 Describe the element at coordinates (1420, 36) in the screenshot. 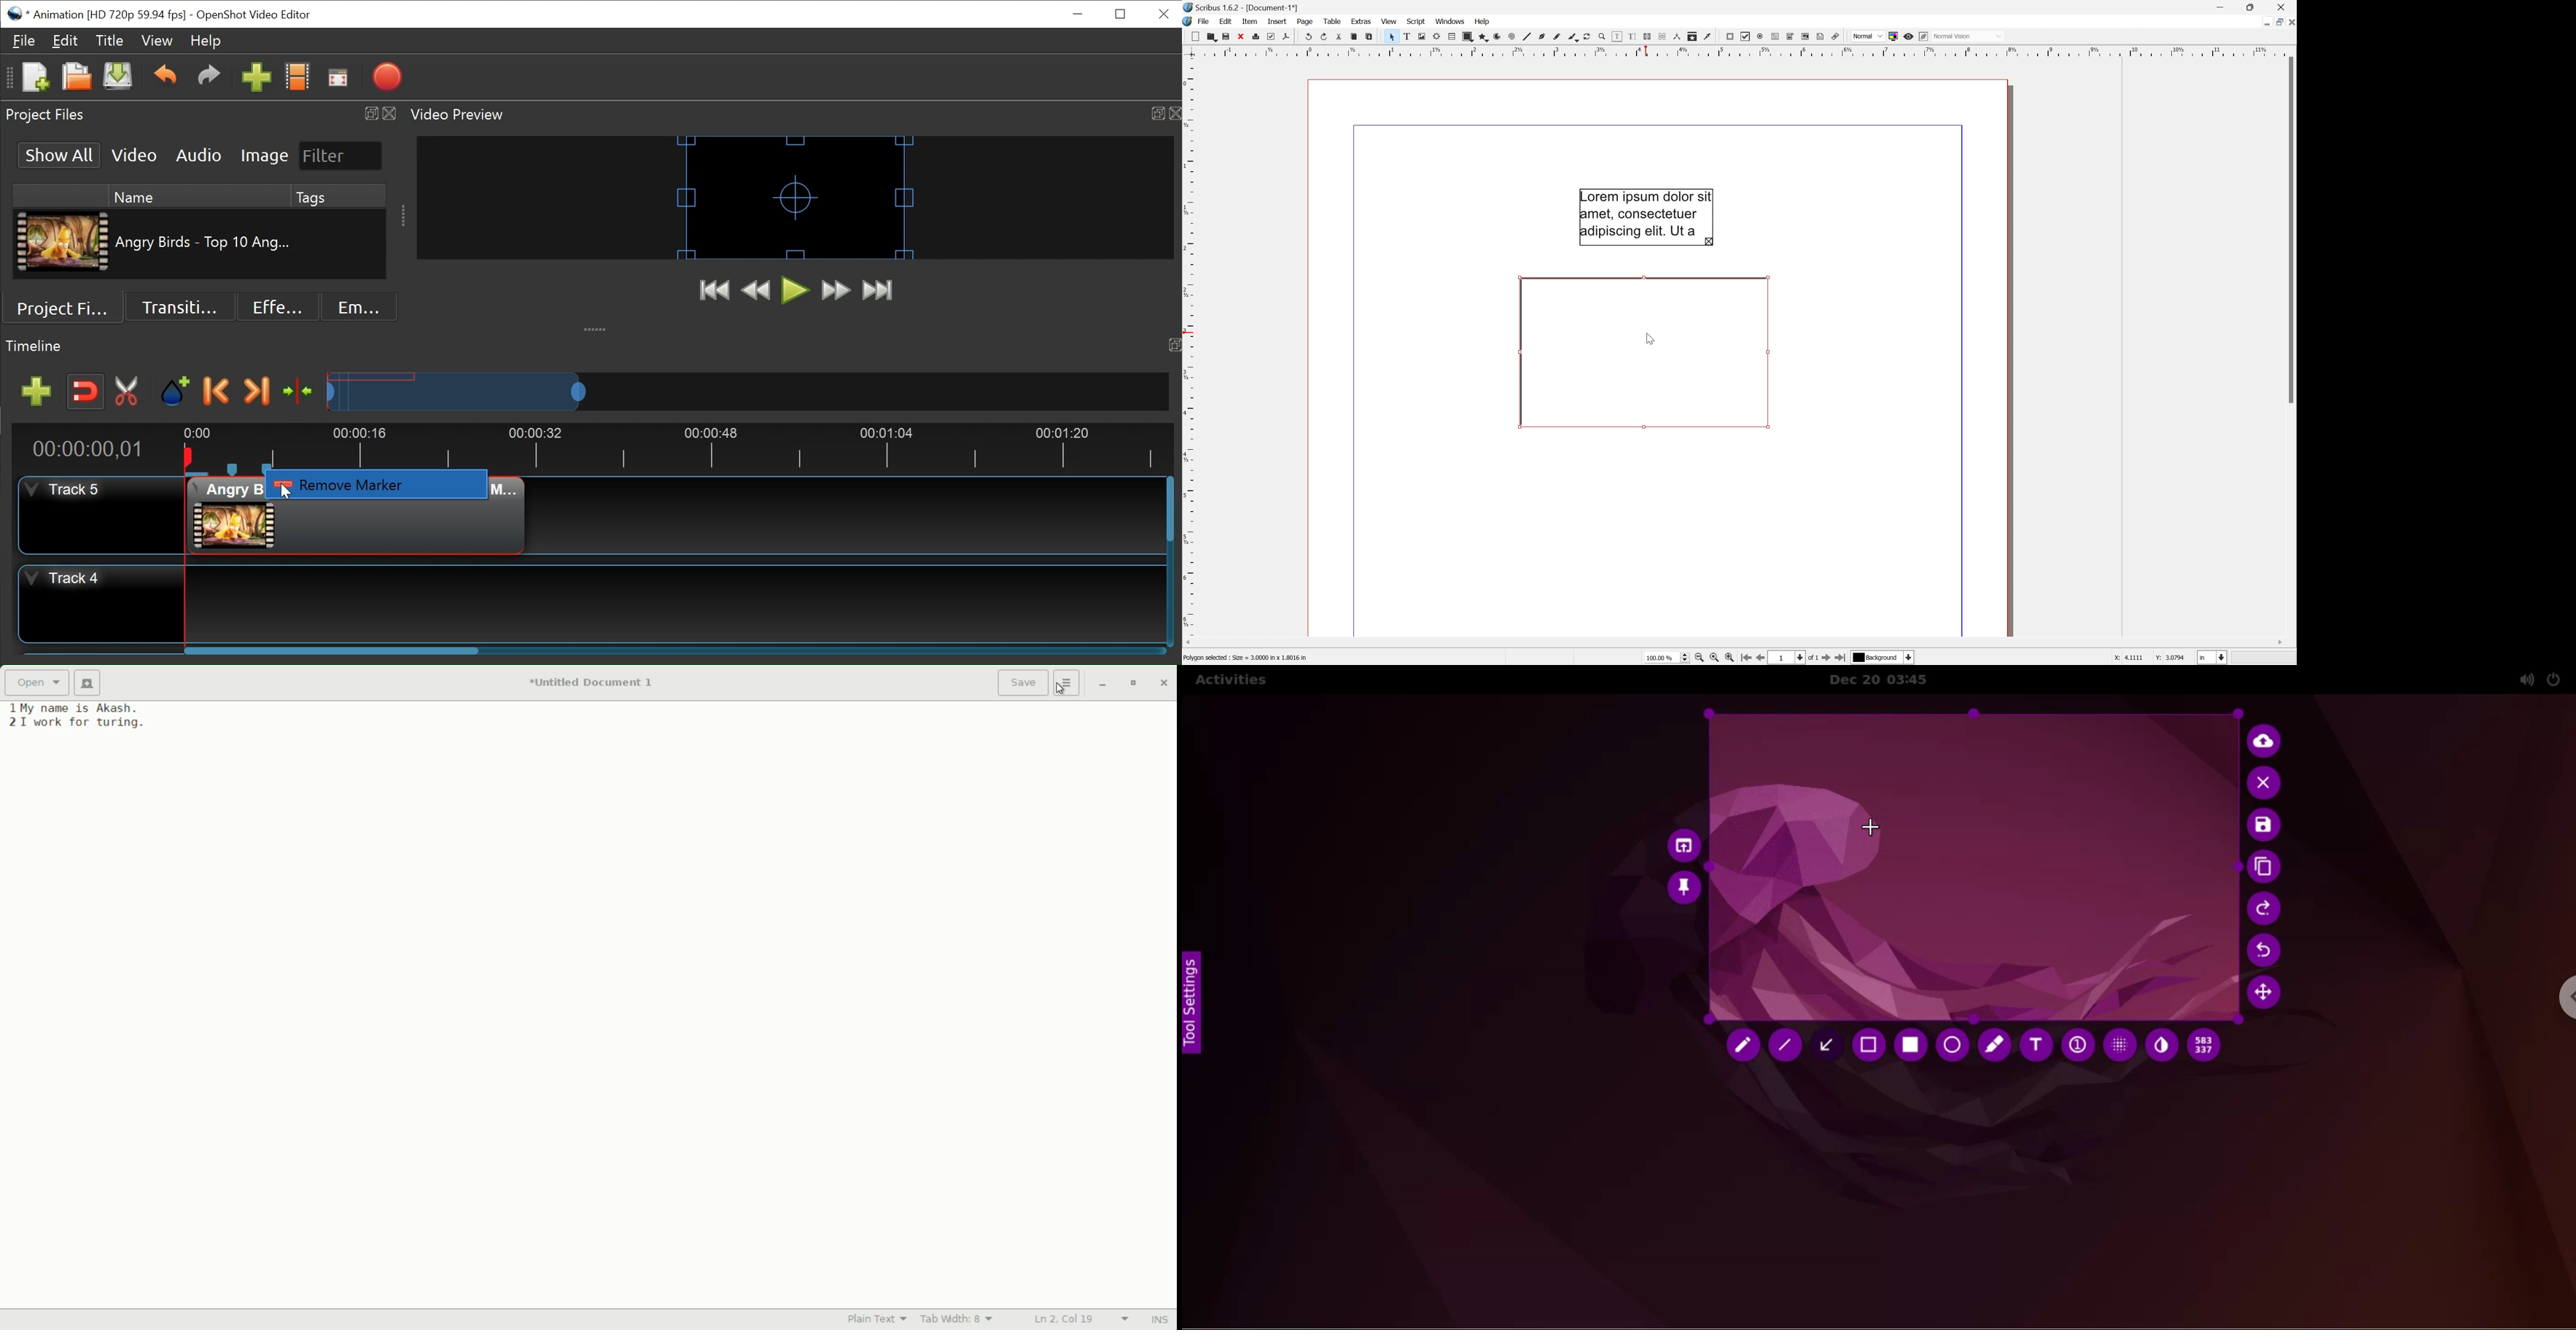

I see `Image frame` at that location.